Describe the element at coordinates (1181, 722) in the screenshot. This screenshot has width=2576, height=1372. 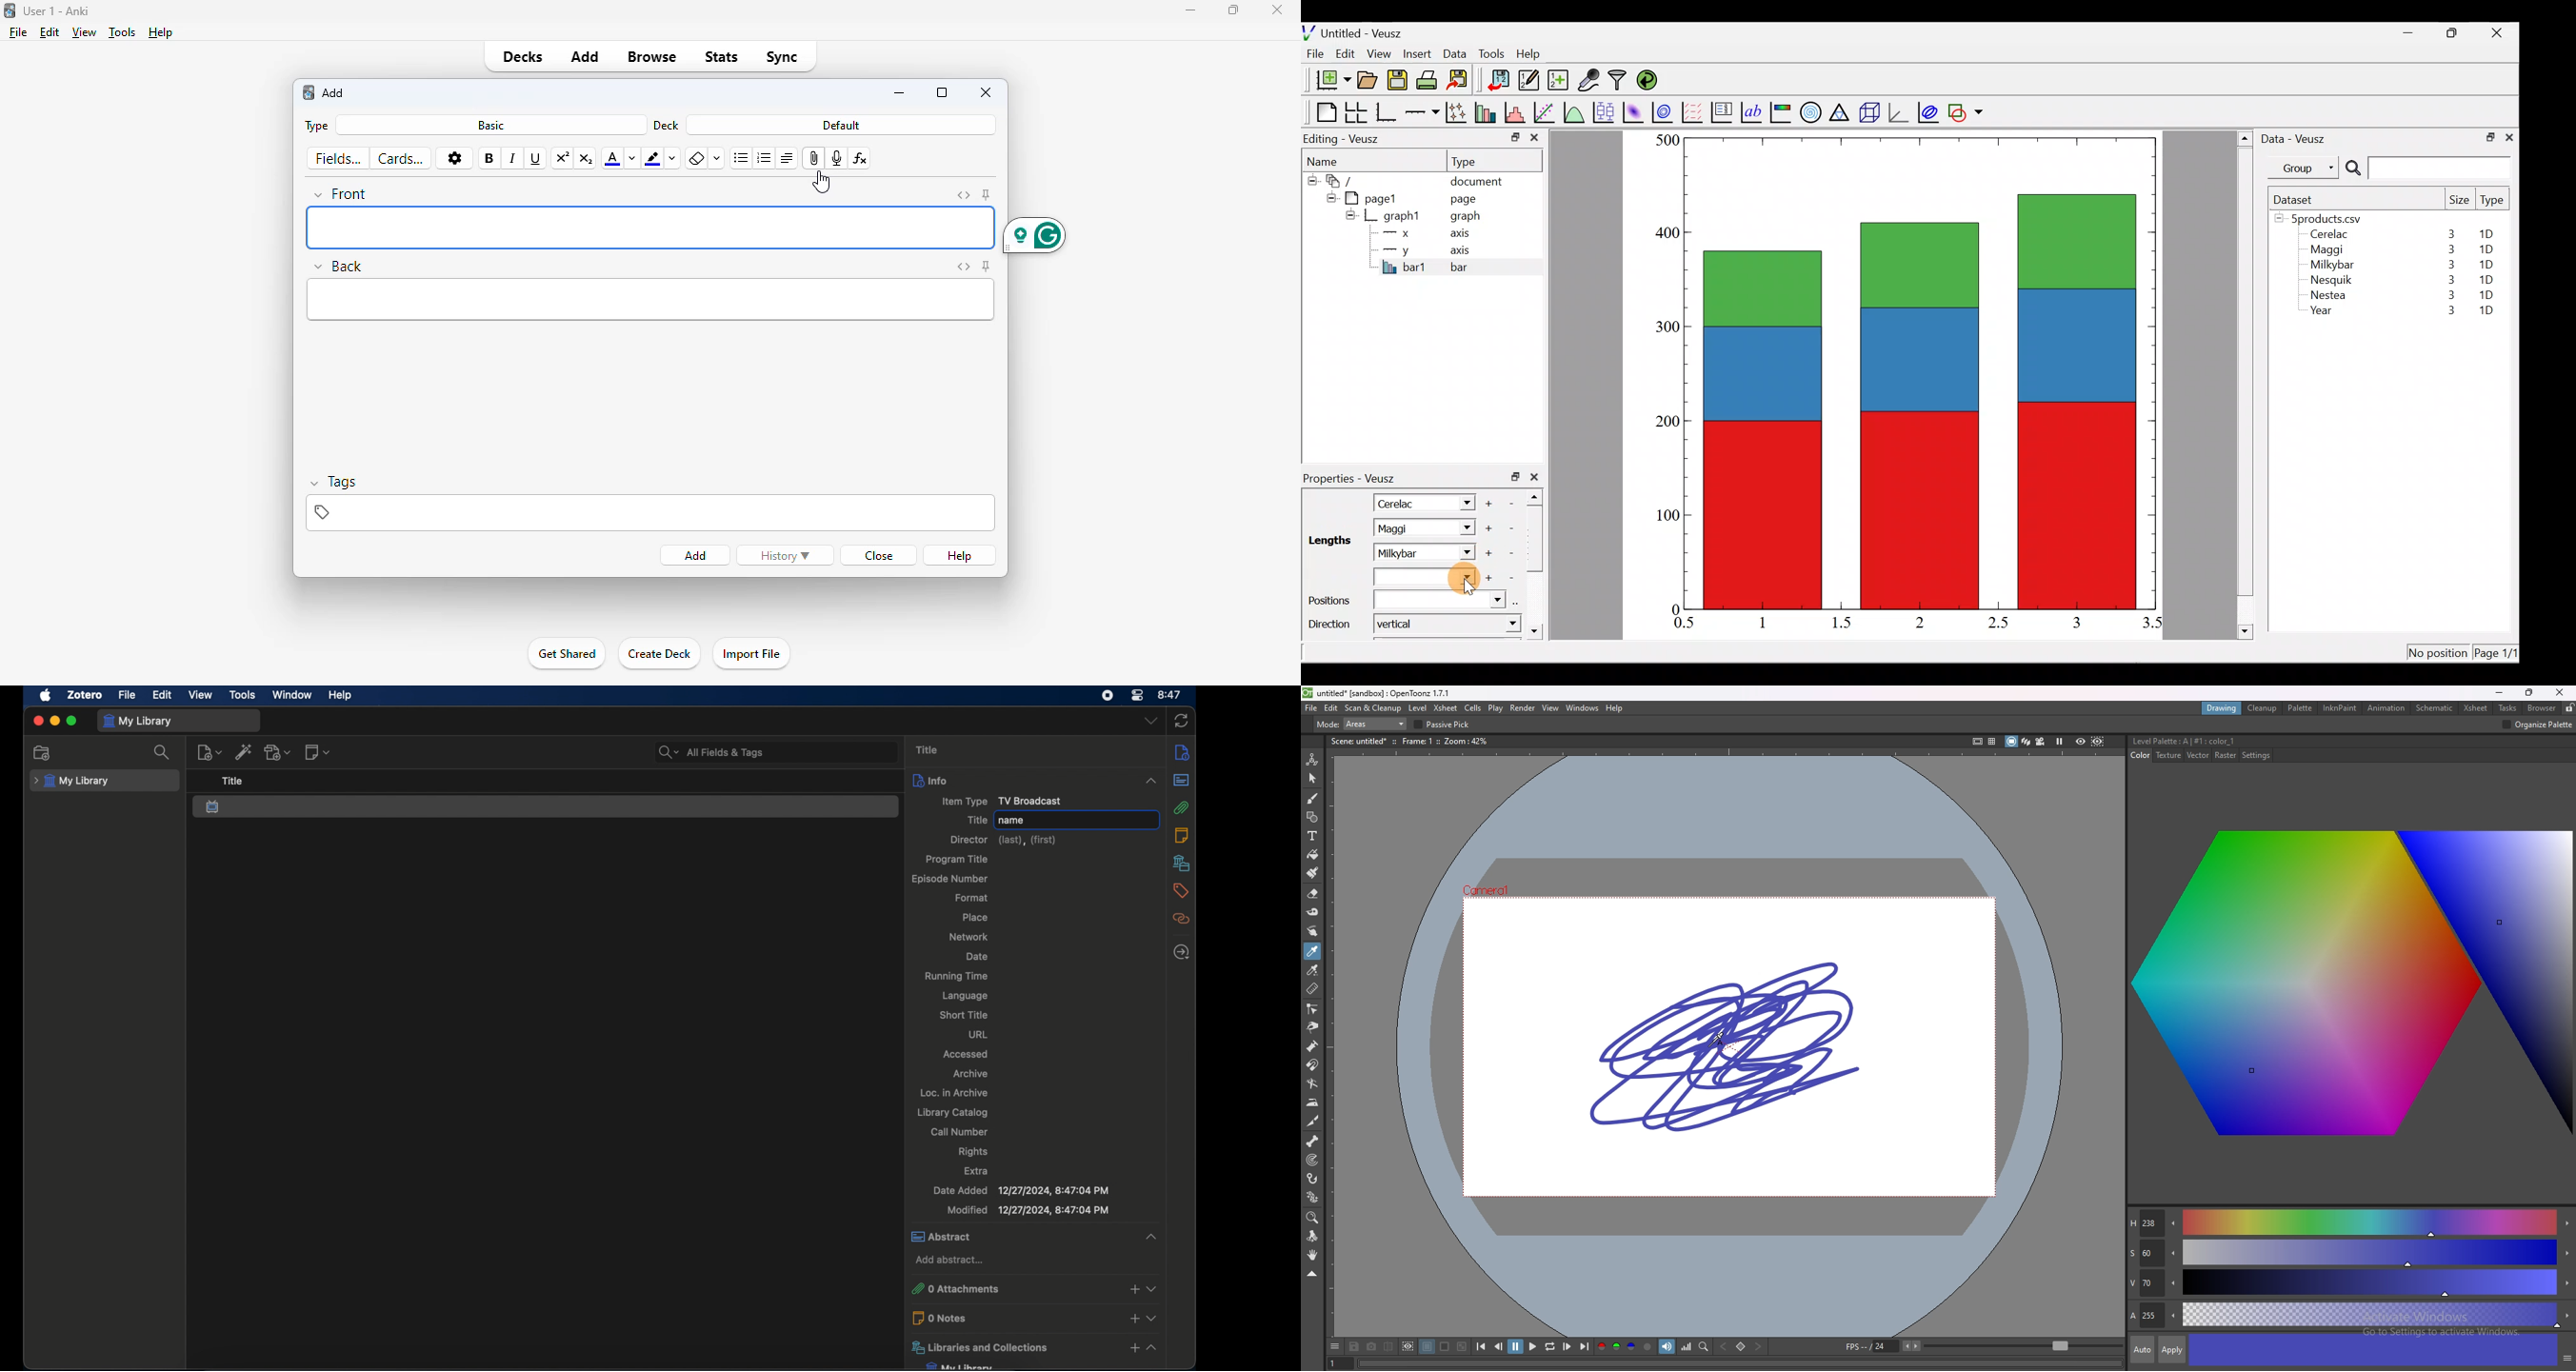
I see `sync` at that location.